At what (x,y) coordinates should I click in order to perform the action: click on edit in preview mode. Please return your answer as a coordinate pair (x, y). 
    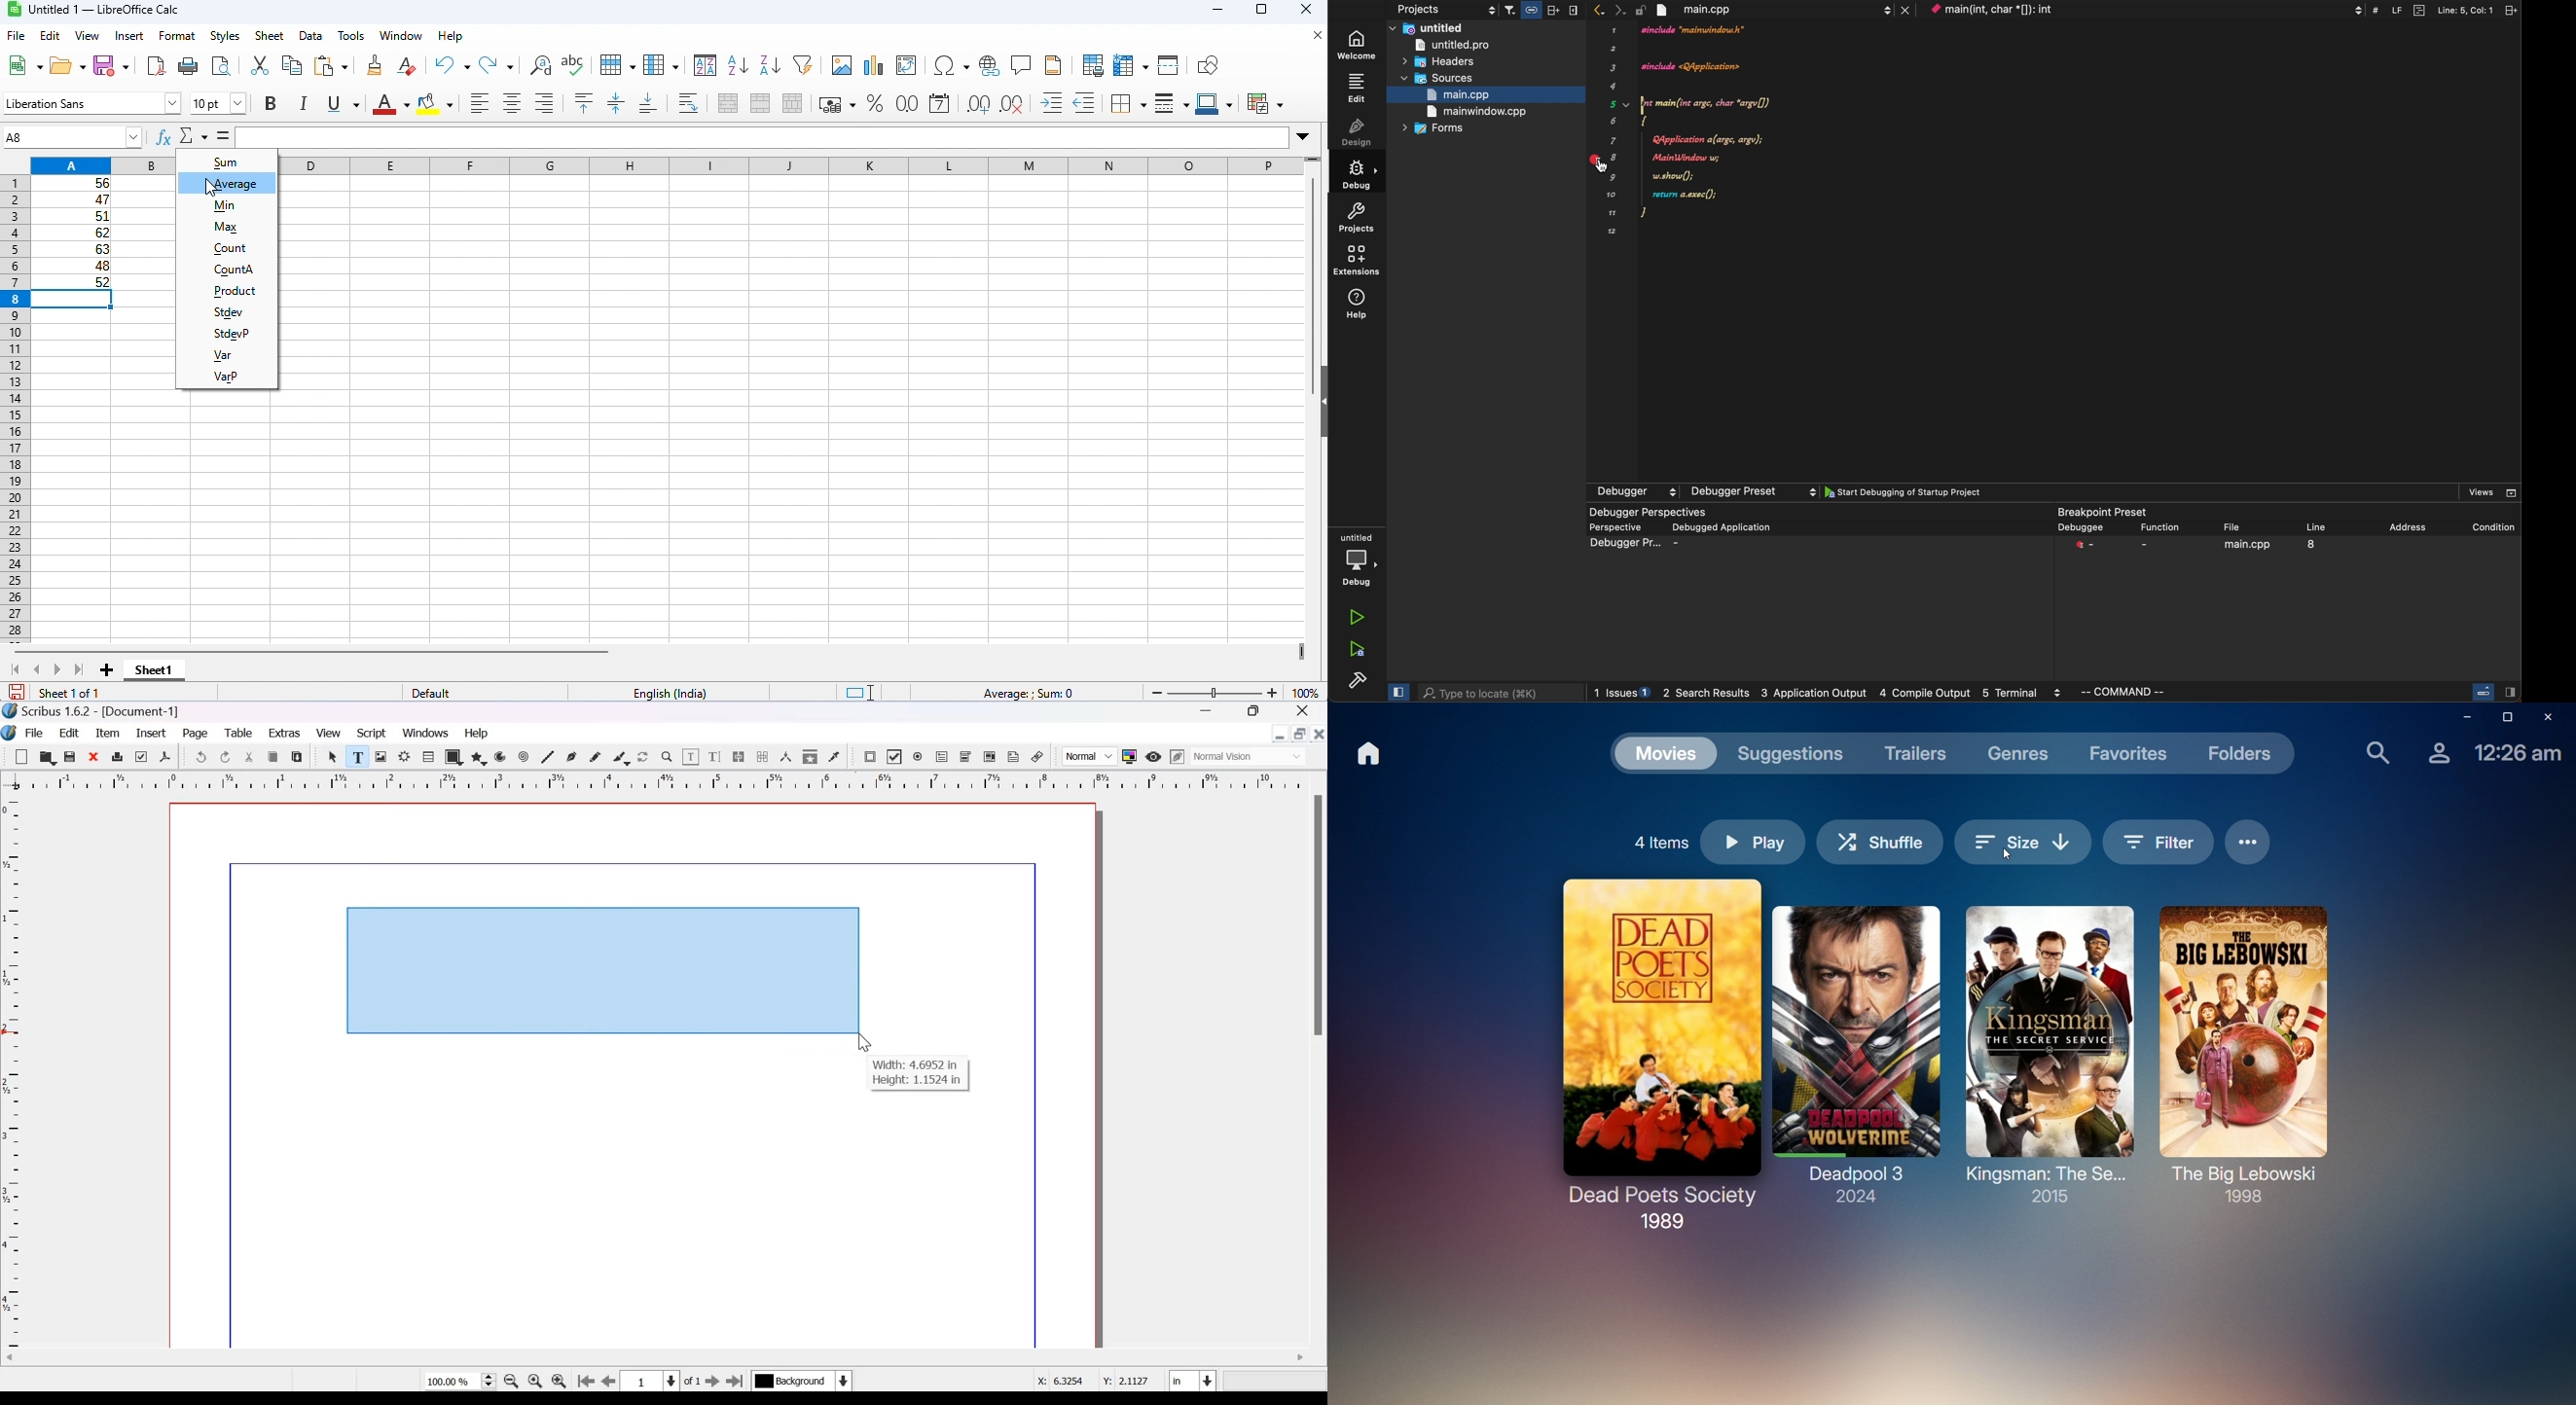
    Looking at the image, I should click on (1177, 756).